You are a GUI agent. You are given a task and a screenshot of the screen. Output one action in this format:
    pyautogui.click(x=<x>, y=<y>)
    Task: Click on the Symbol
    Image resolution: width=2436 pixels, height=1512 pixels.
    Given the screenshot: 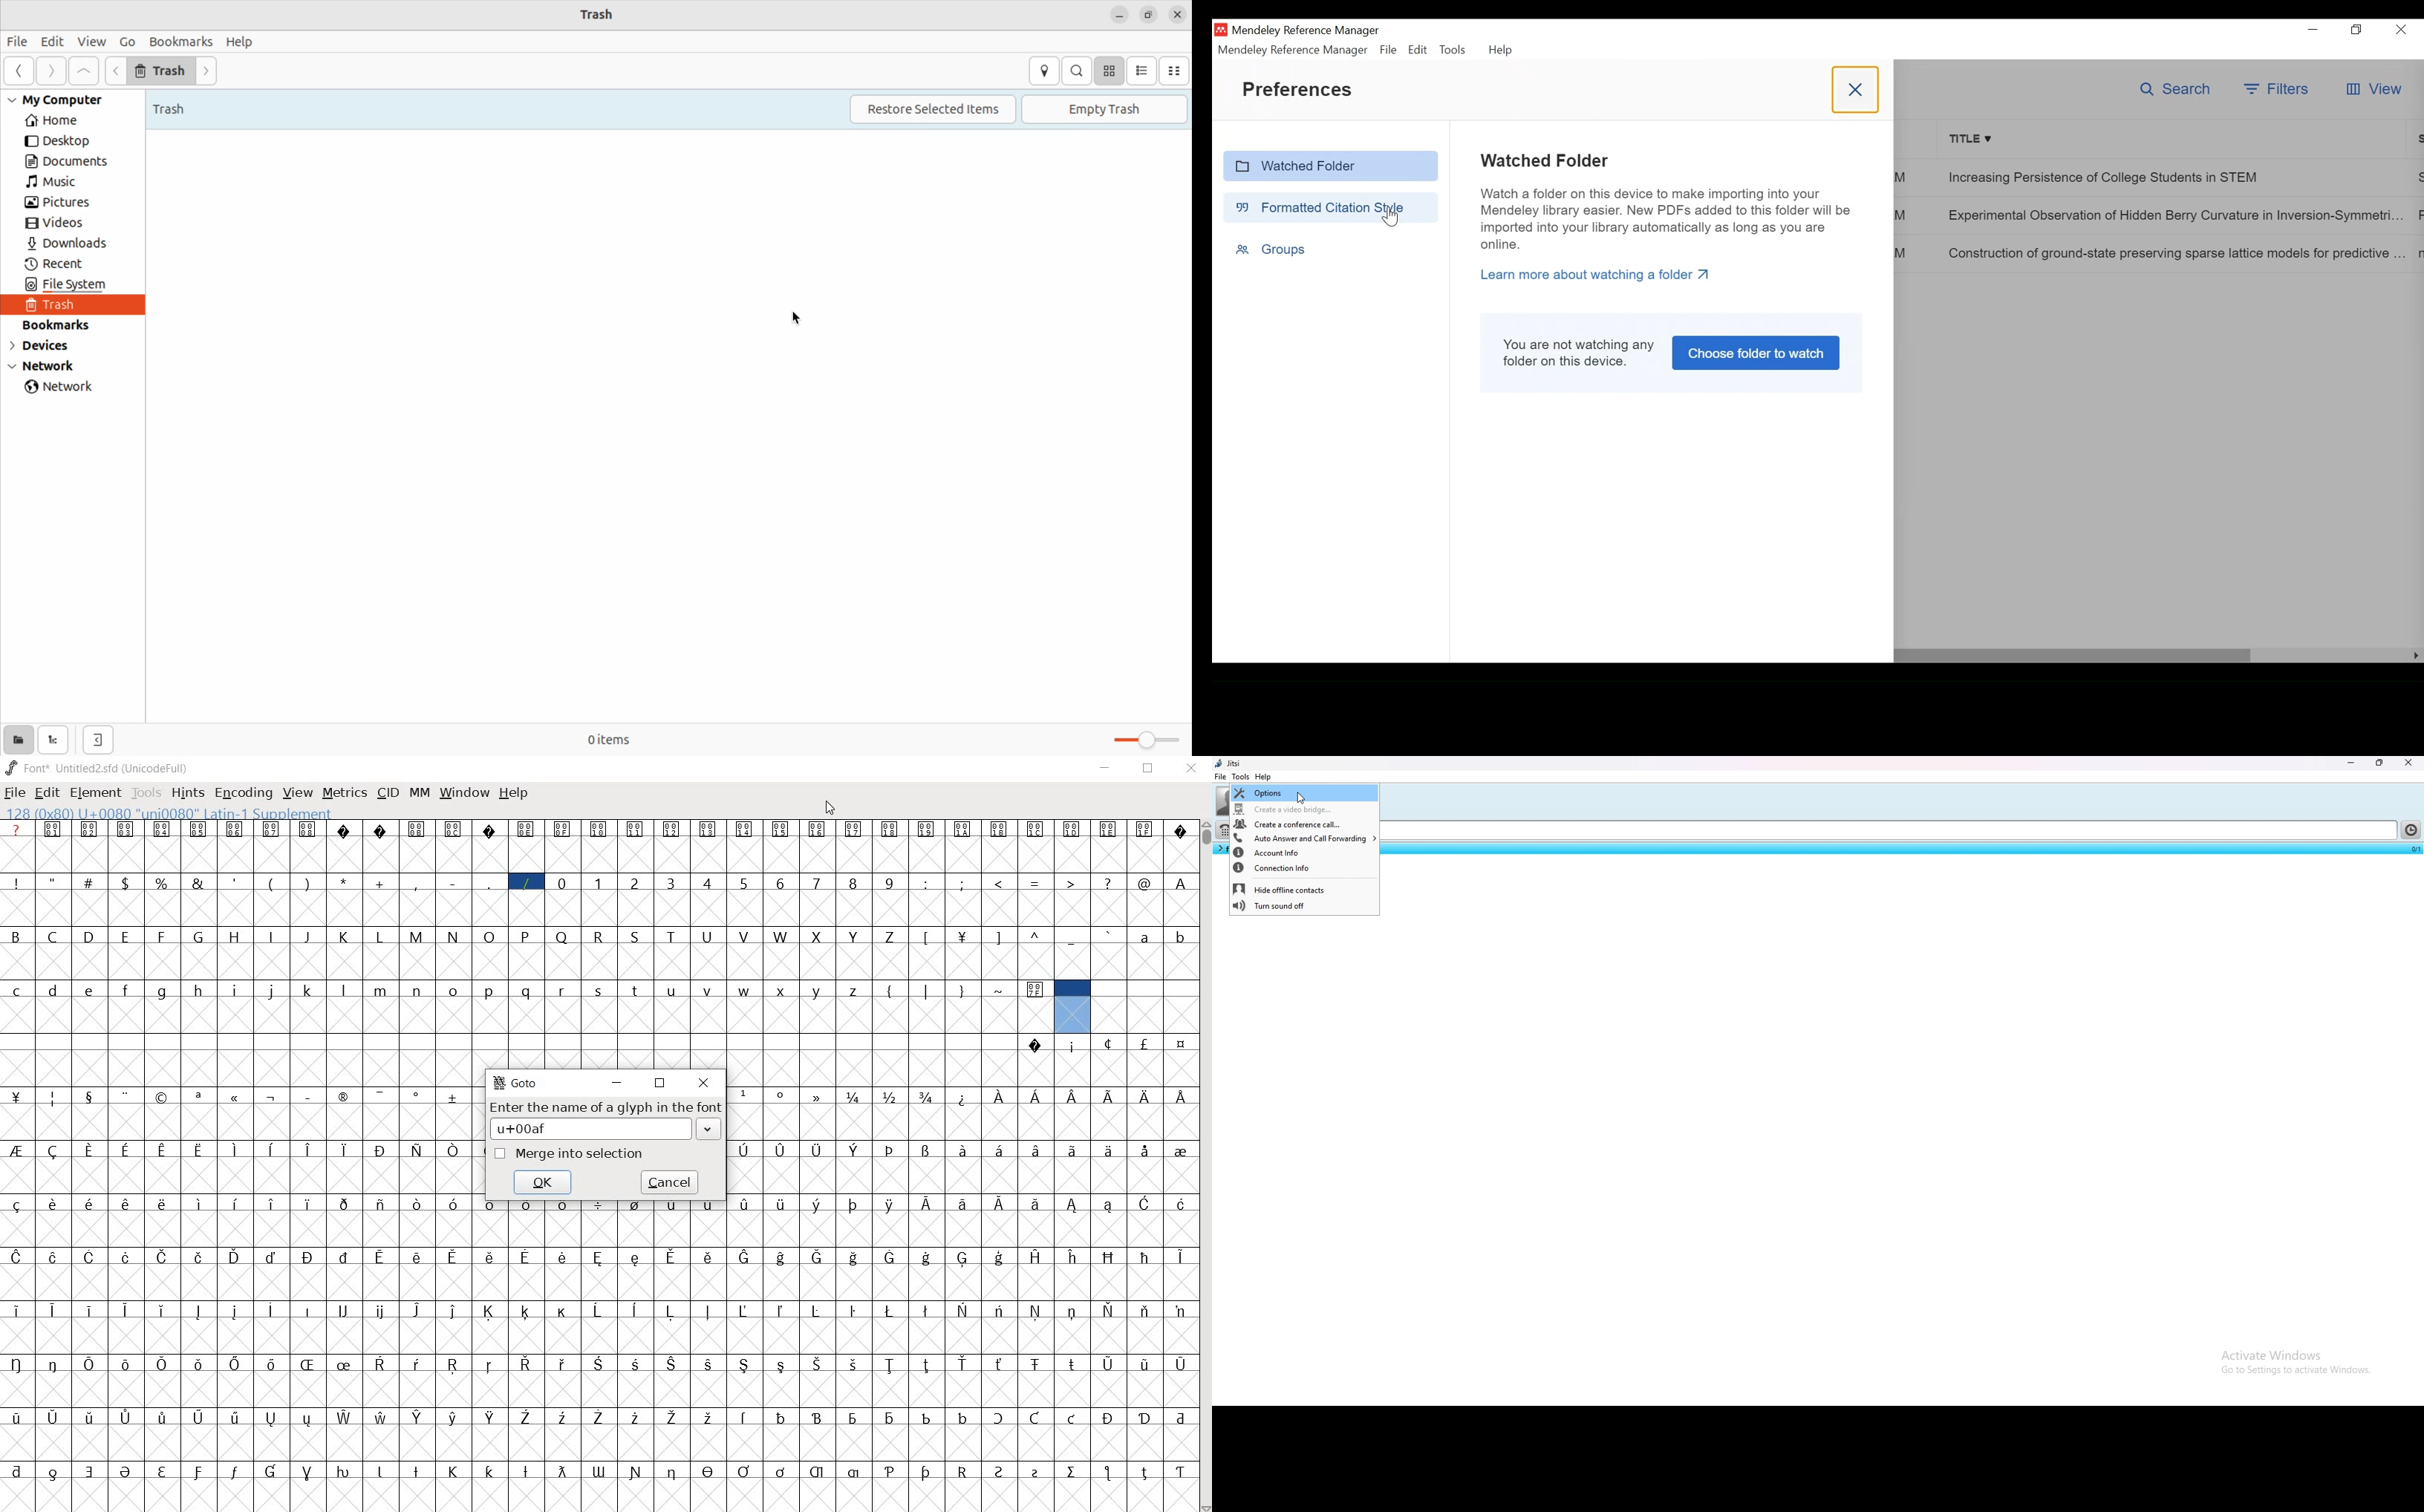 What is the action you would take?
    pyautogui.click(x=781, y=1416)
    